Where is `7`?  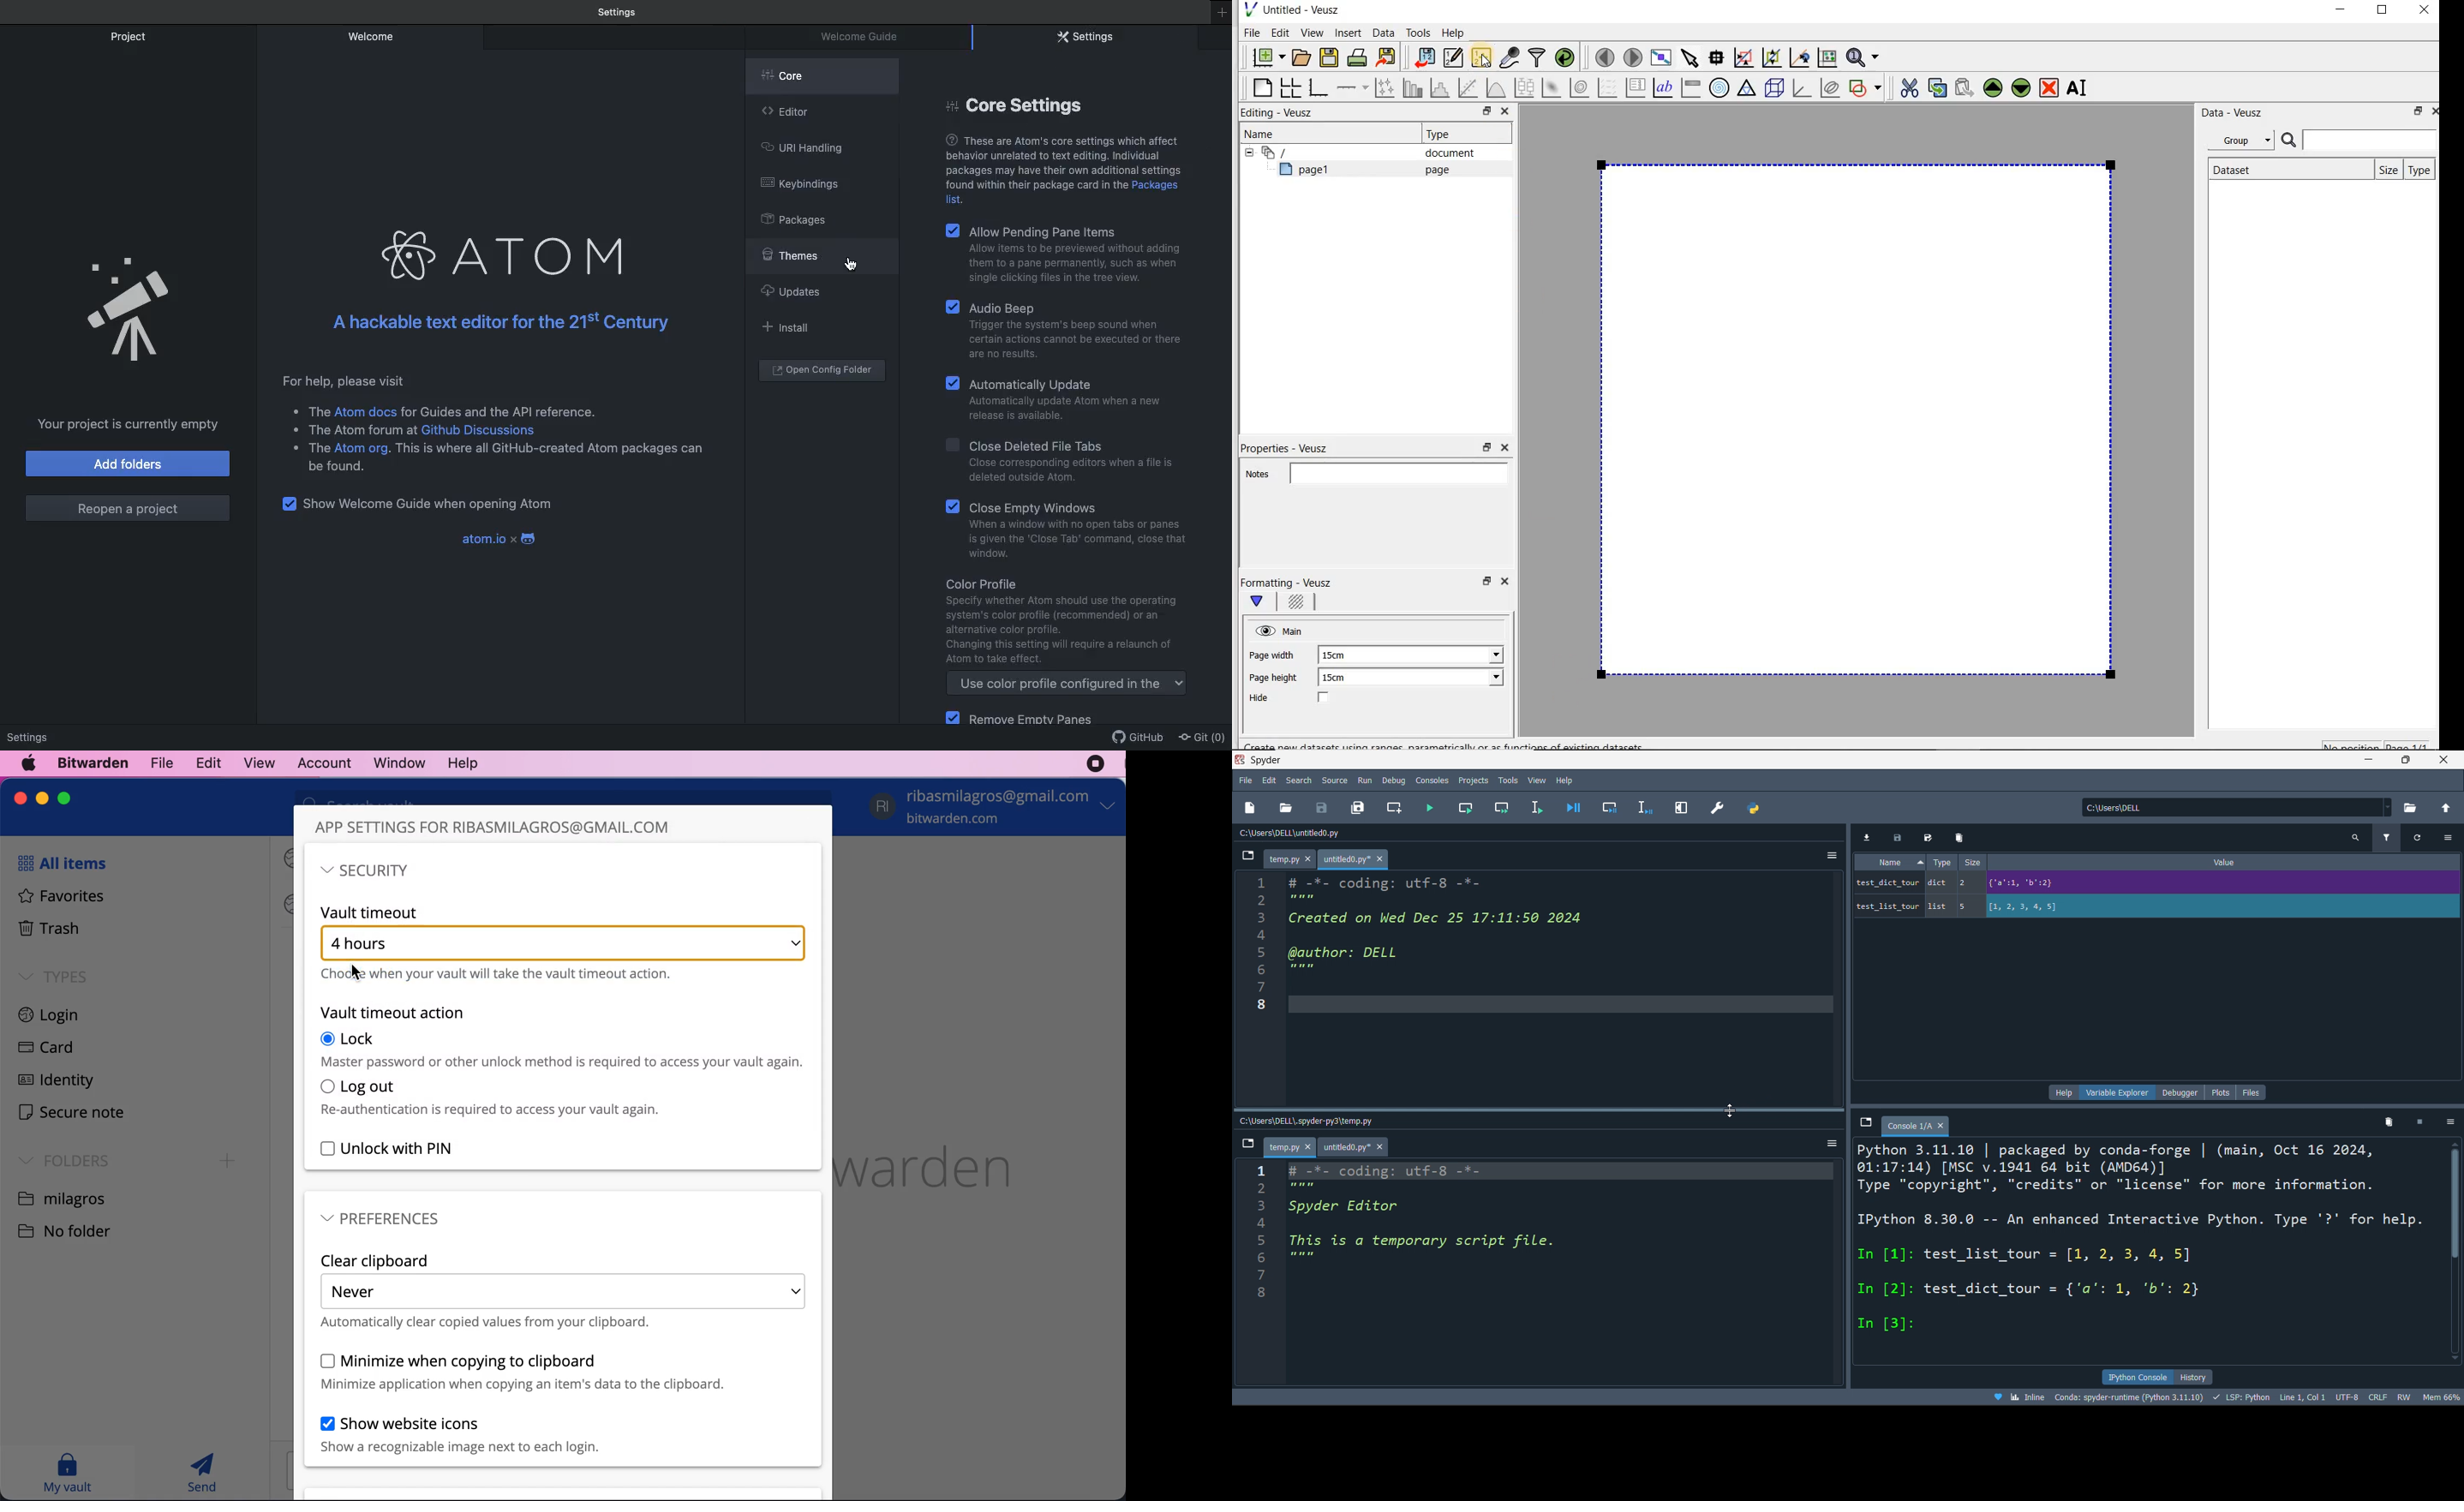 7 is located at coordinates (1268, 986).